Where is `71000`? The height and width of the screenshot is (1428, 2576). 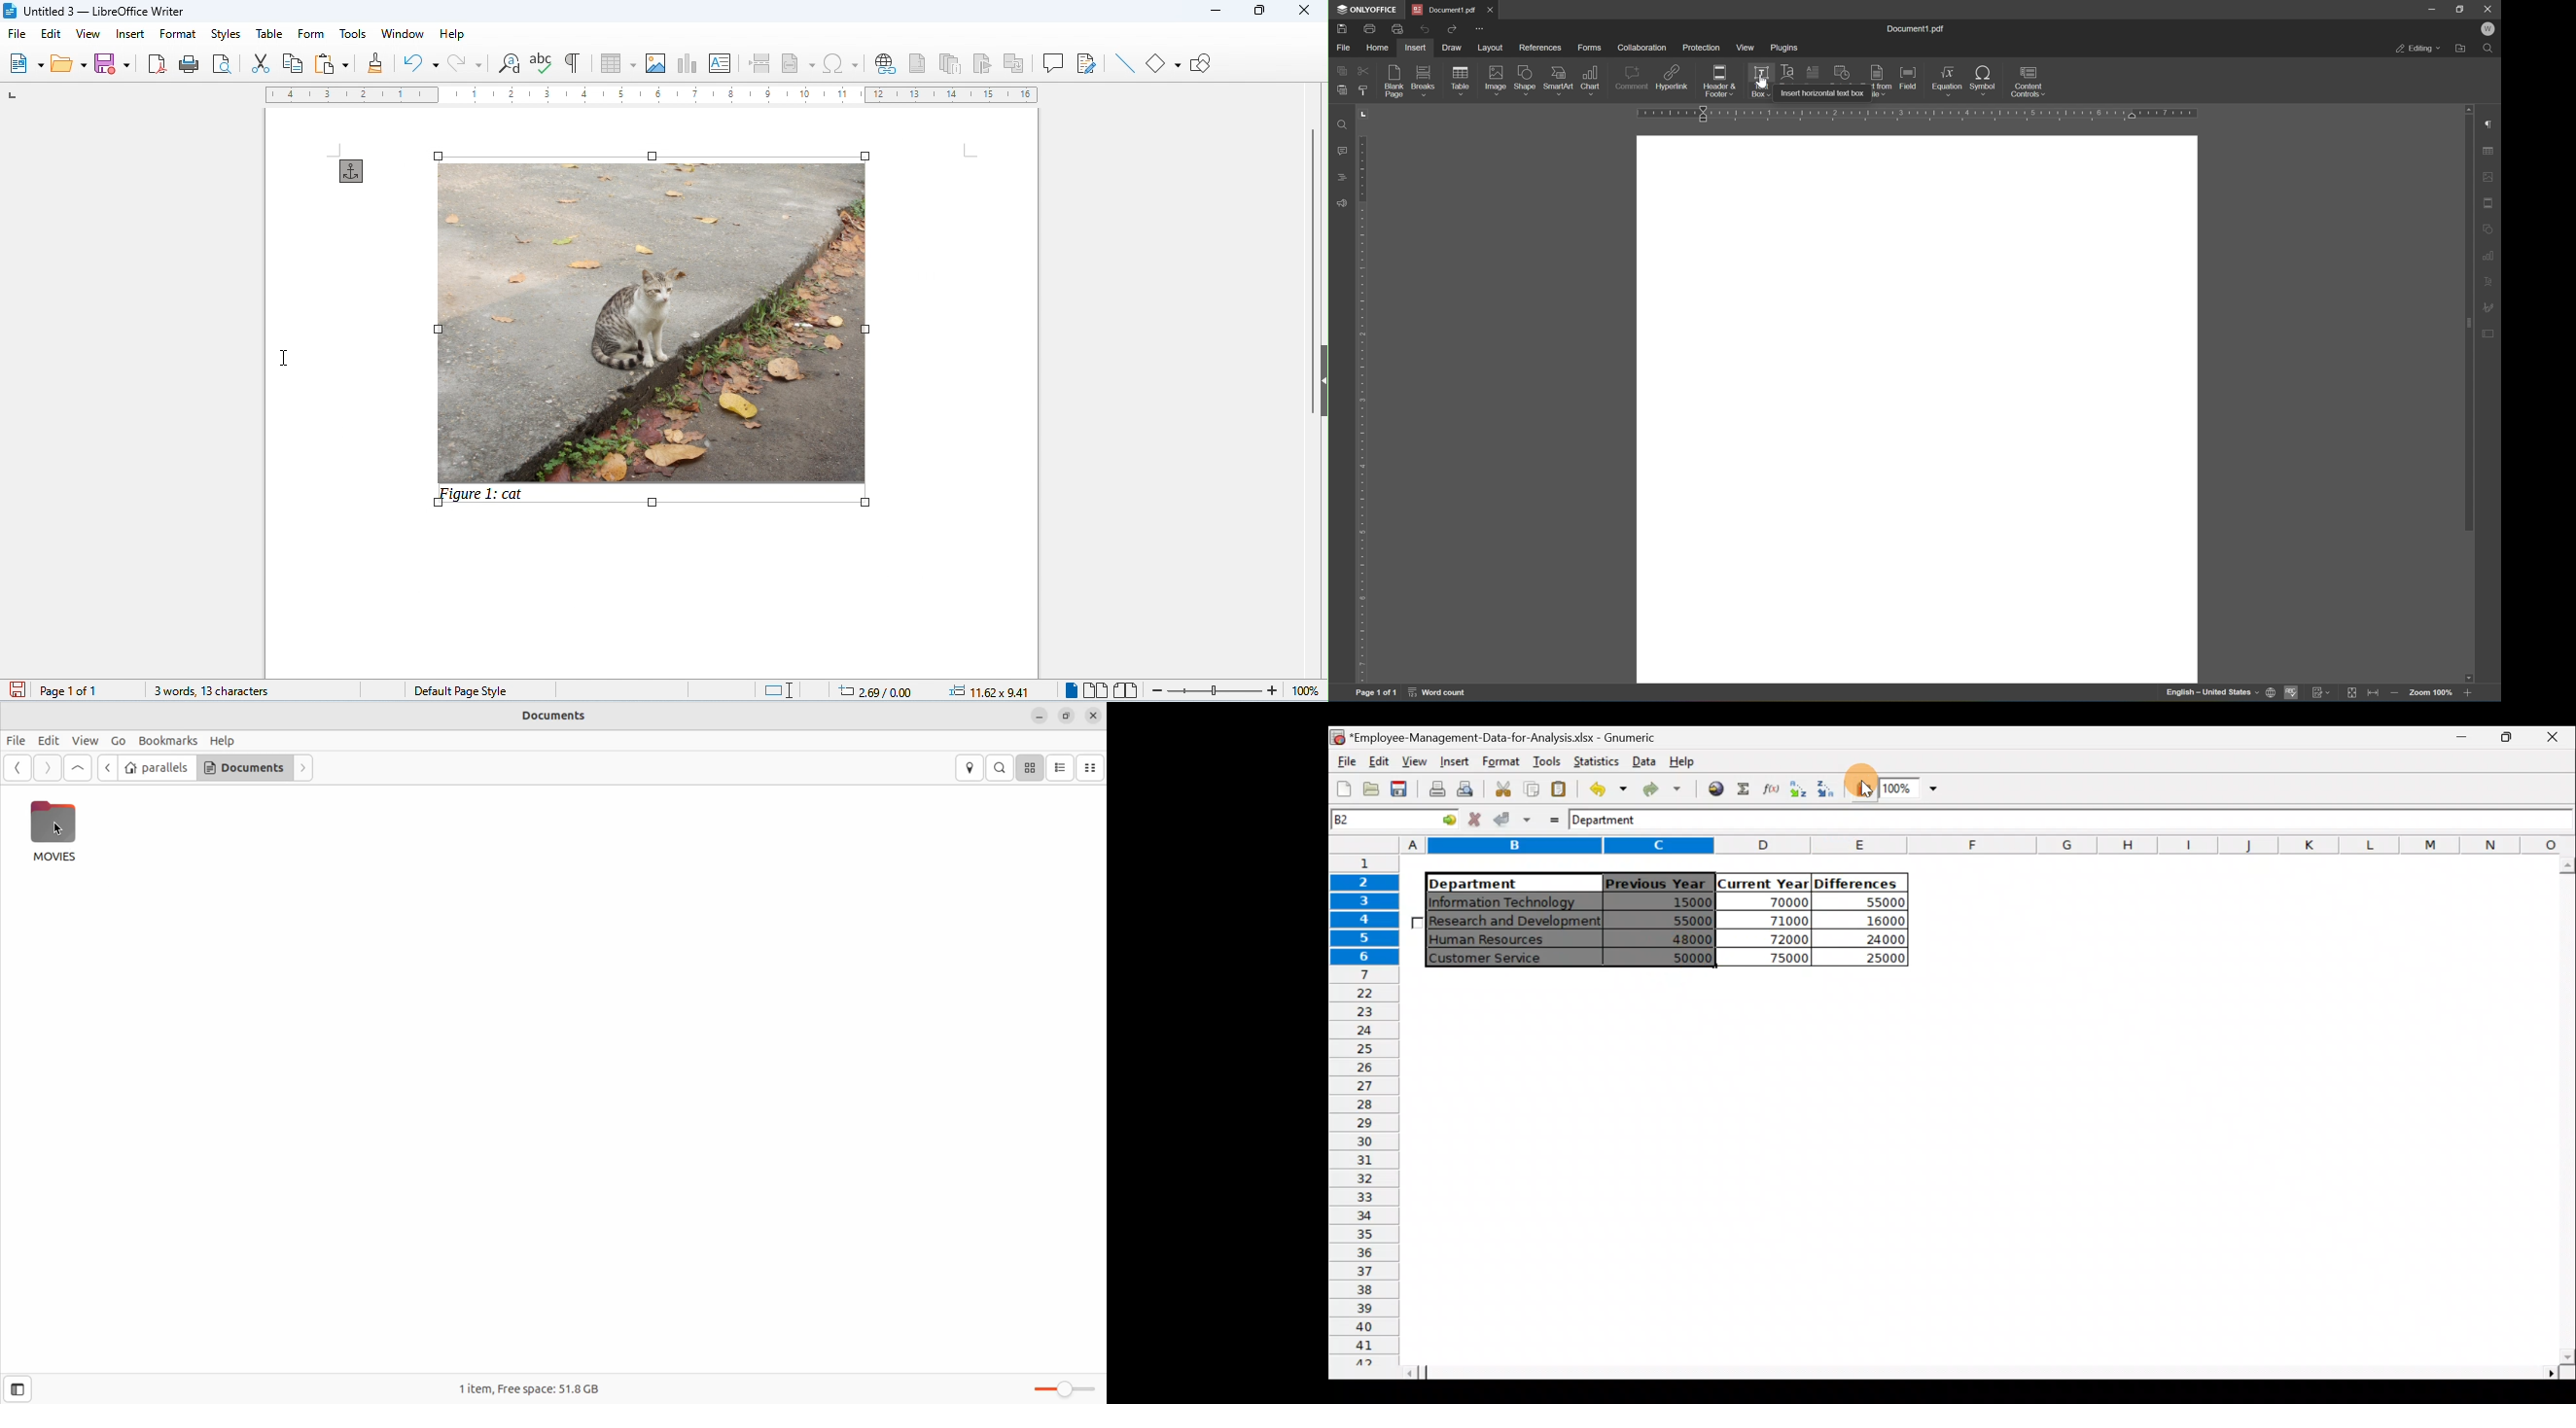 71000 is located at coordinates (1778, 920).